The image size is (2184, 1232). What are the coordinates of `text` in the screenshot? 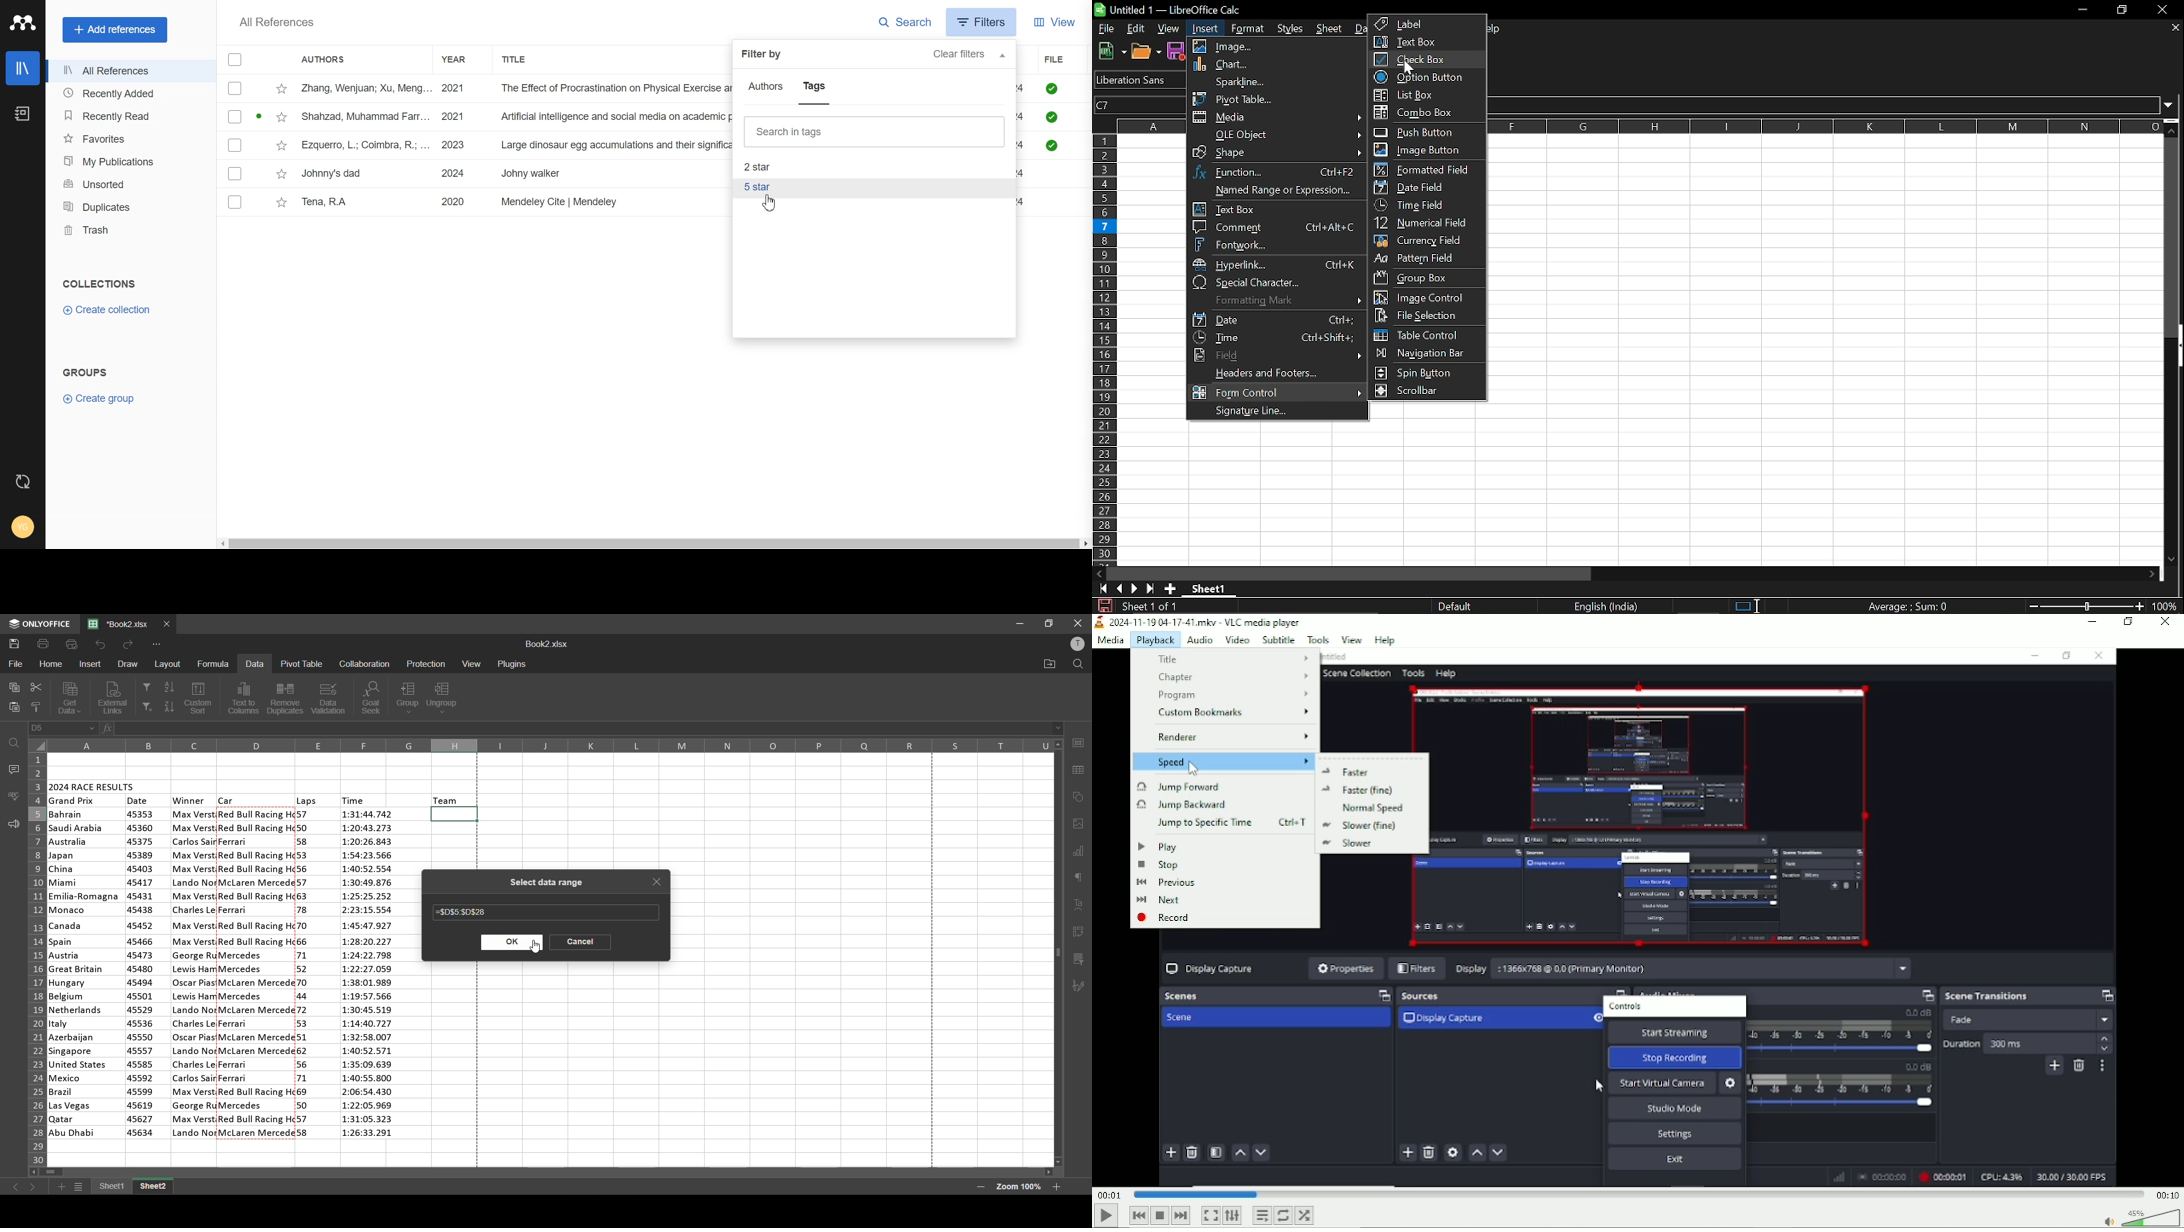 It's located at (1079, 905).